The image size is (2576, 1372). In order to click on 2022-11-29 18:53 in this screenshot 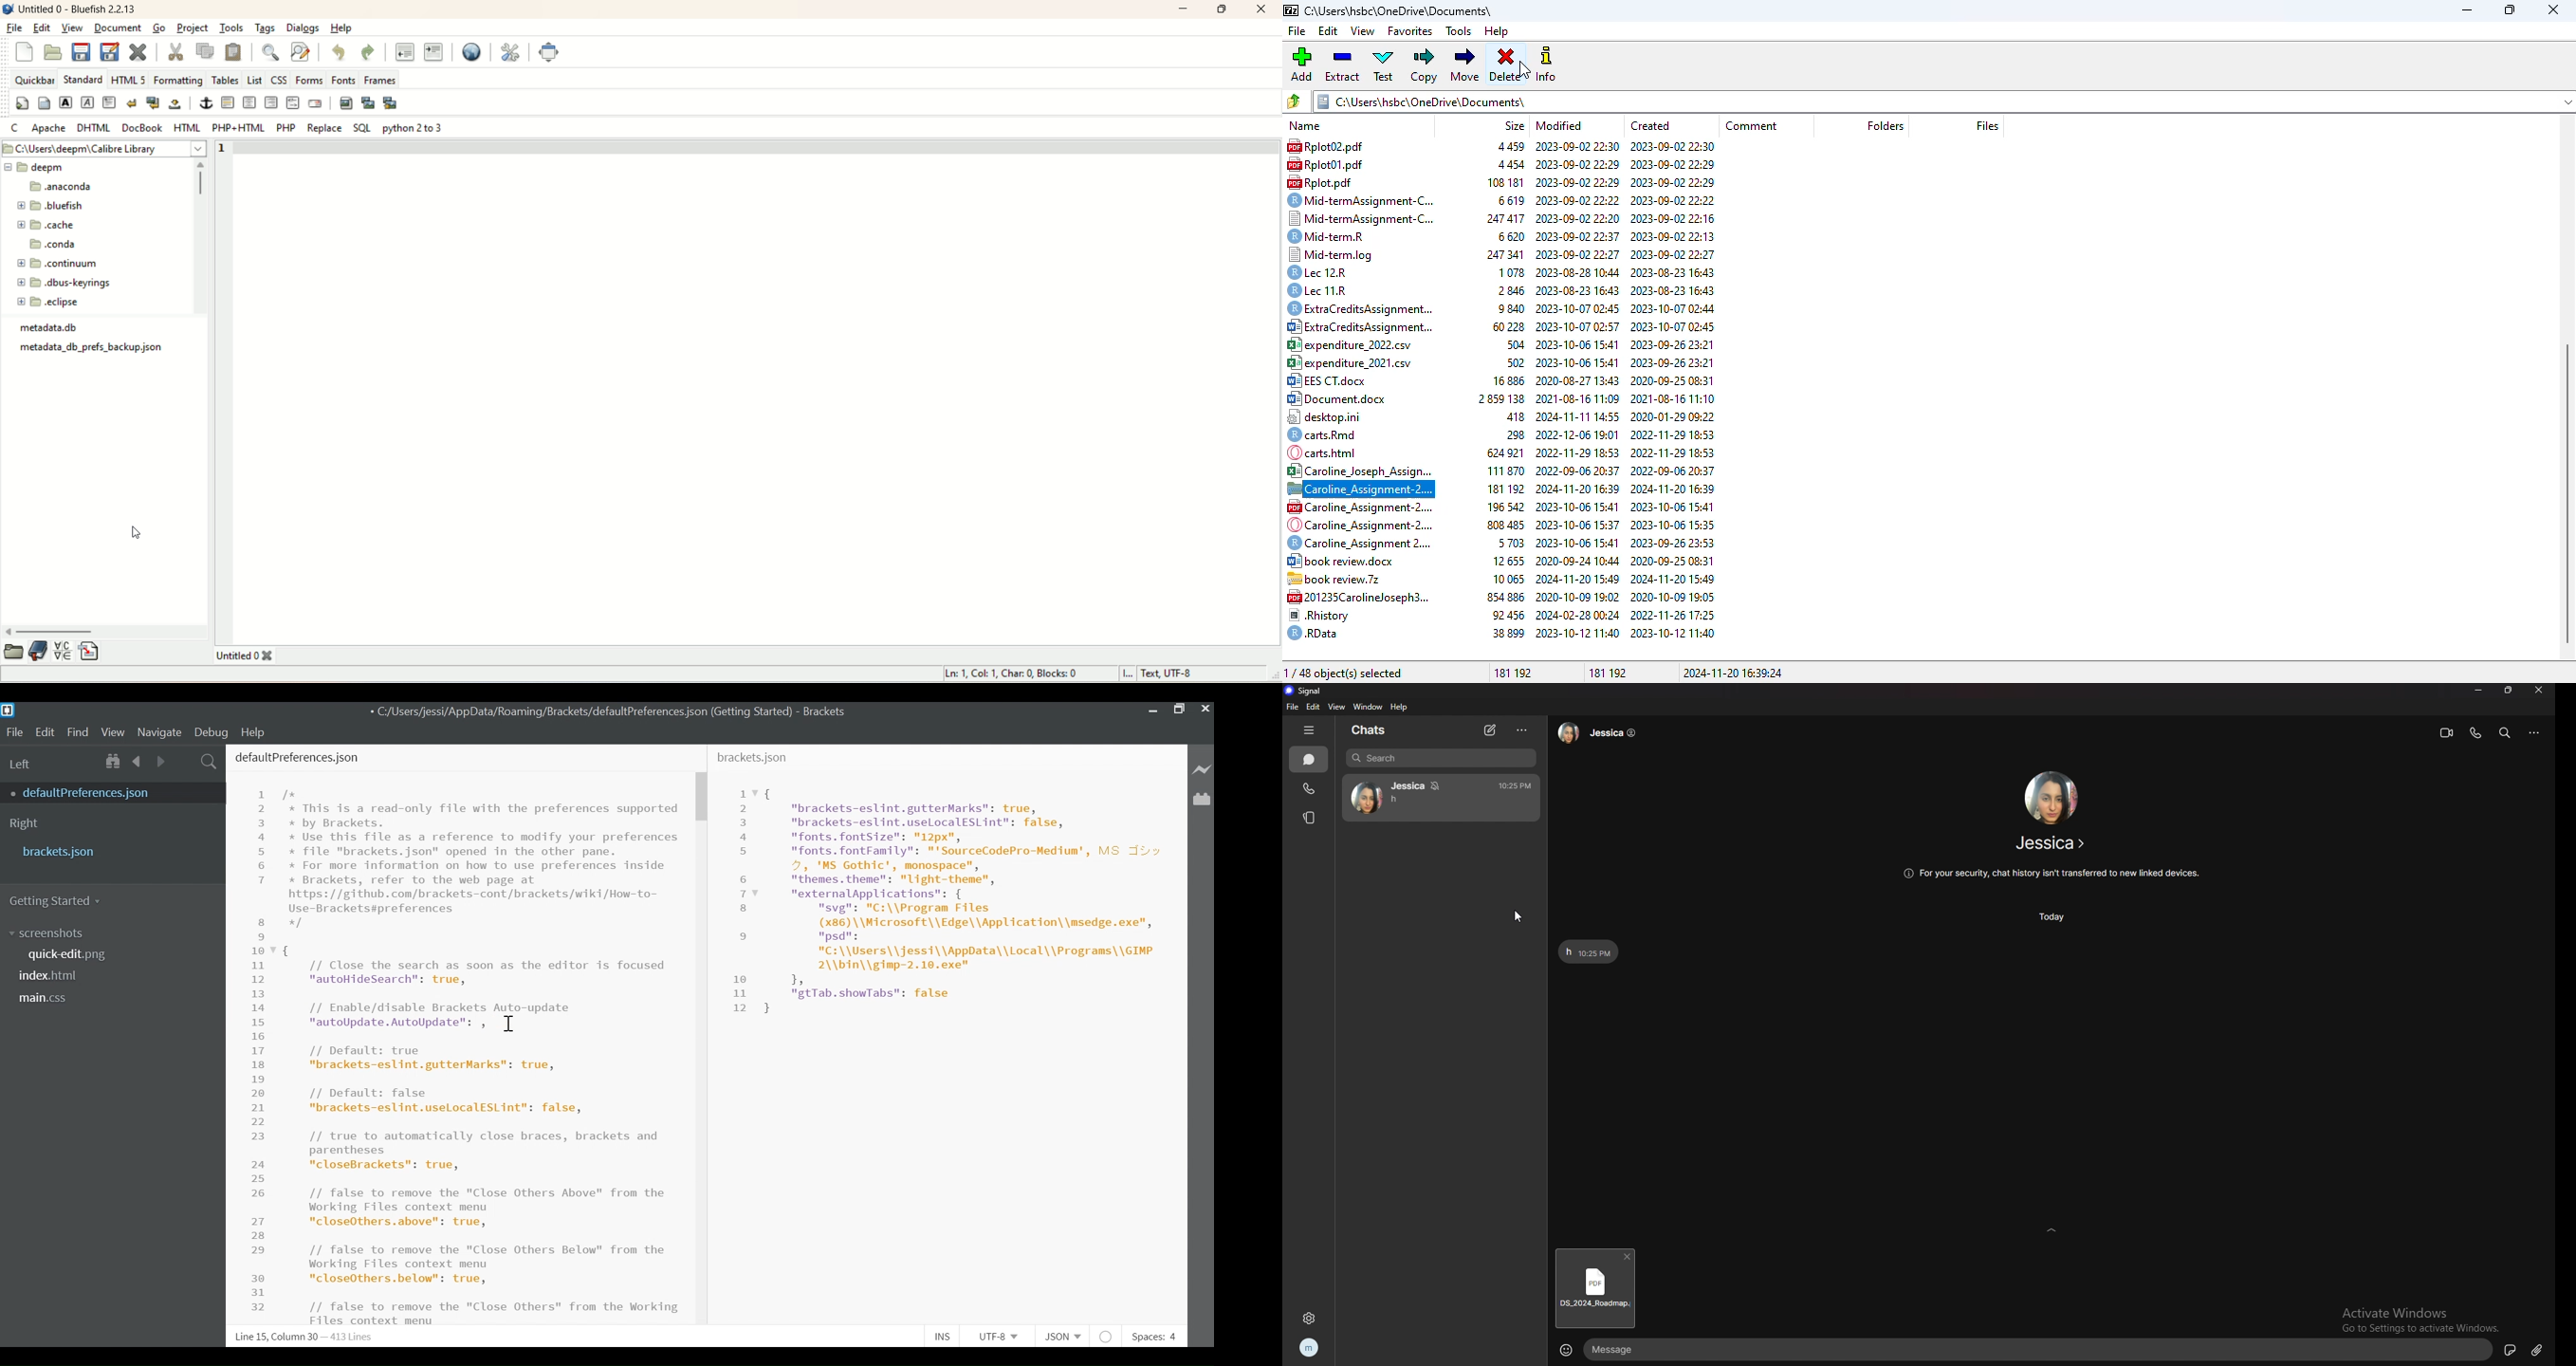, I will do `click(1671, 435)`.